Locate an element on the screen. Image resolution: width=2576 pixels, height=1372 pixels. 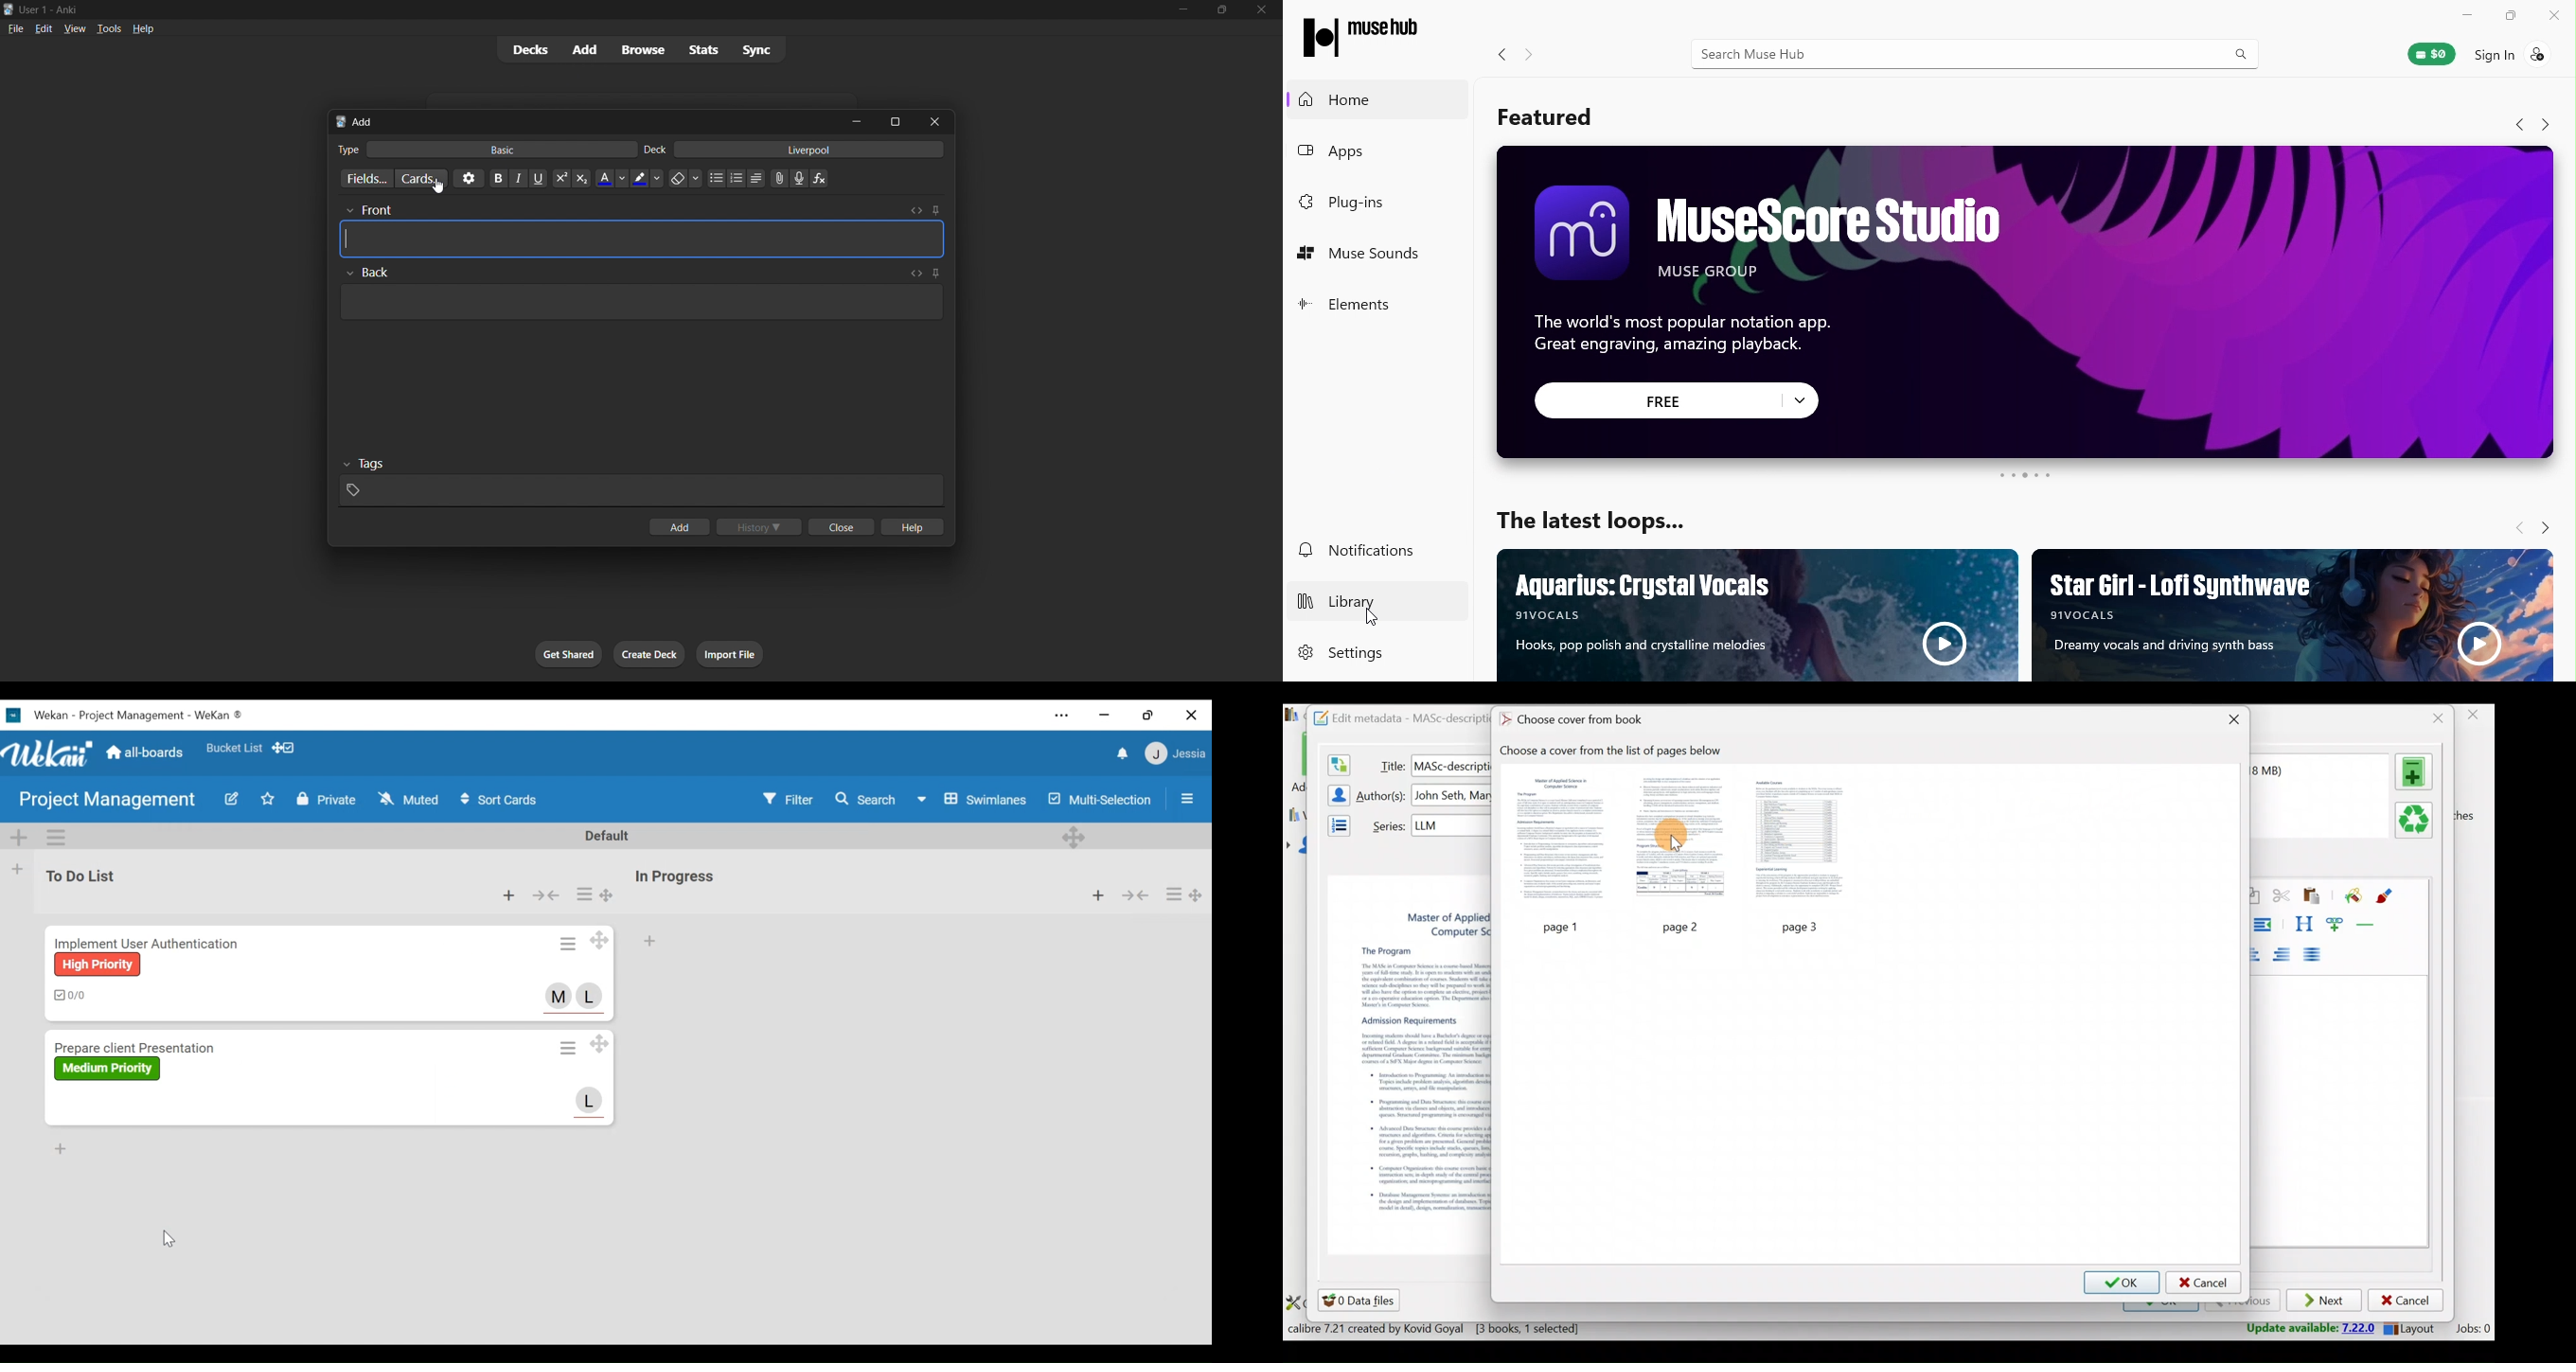
import file is located at coordinates (734, 655).